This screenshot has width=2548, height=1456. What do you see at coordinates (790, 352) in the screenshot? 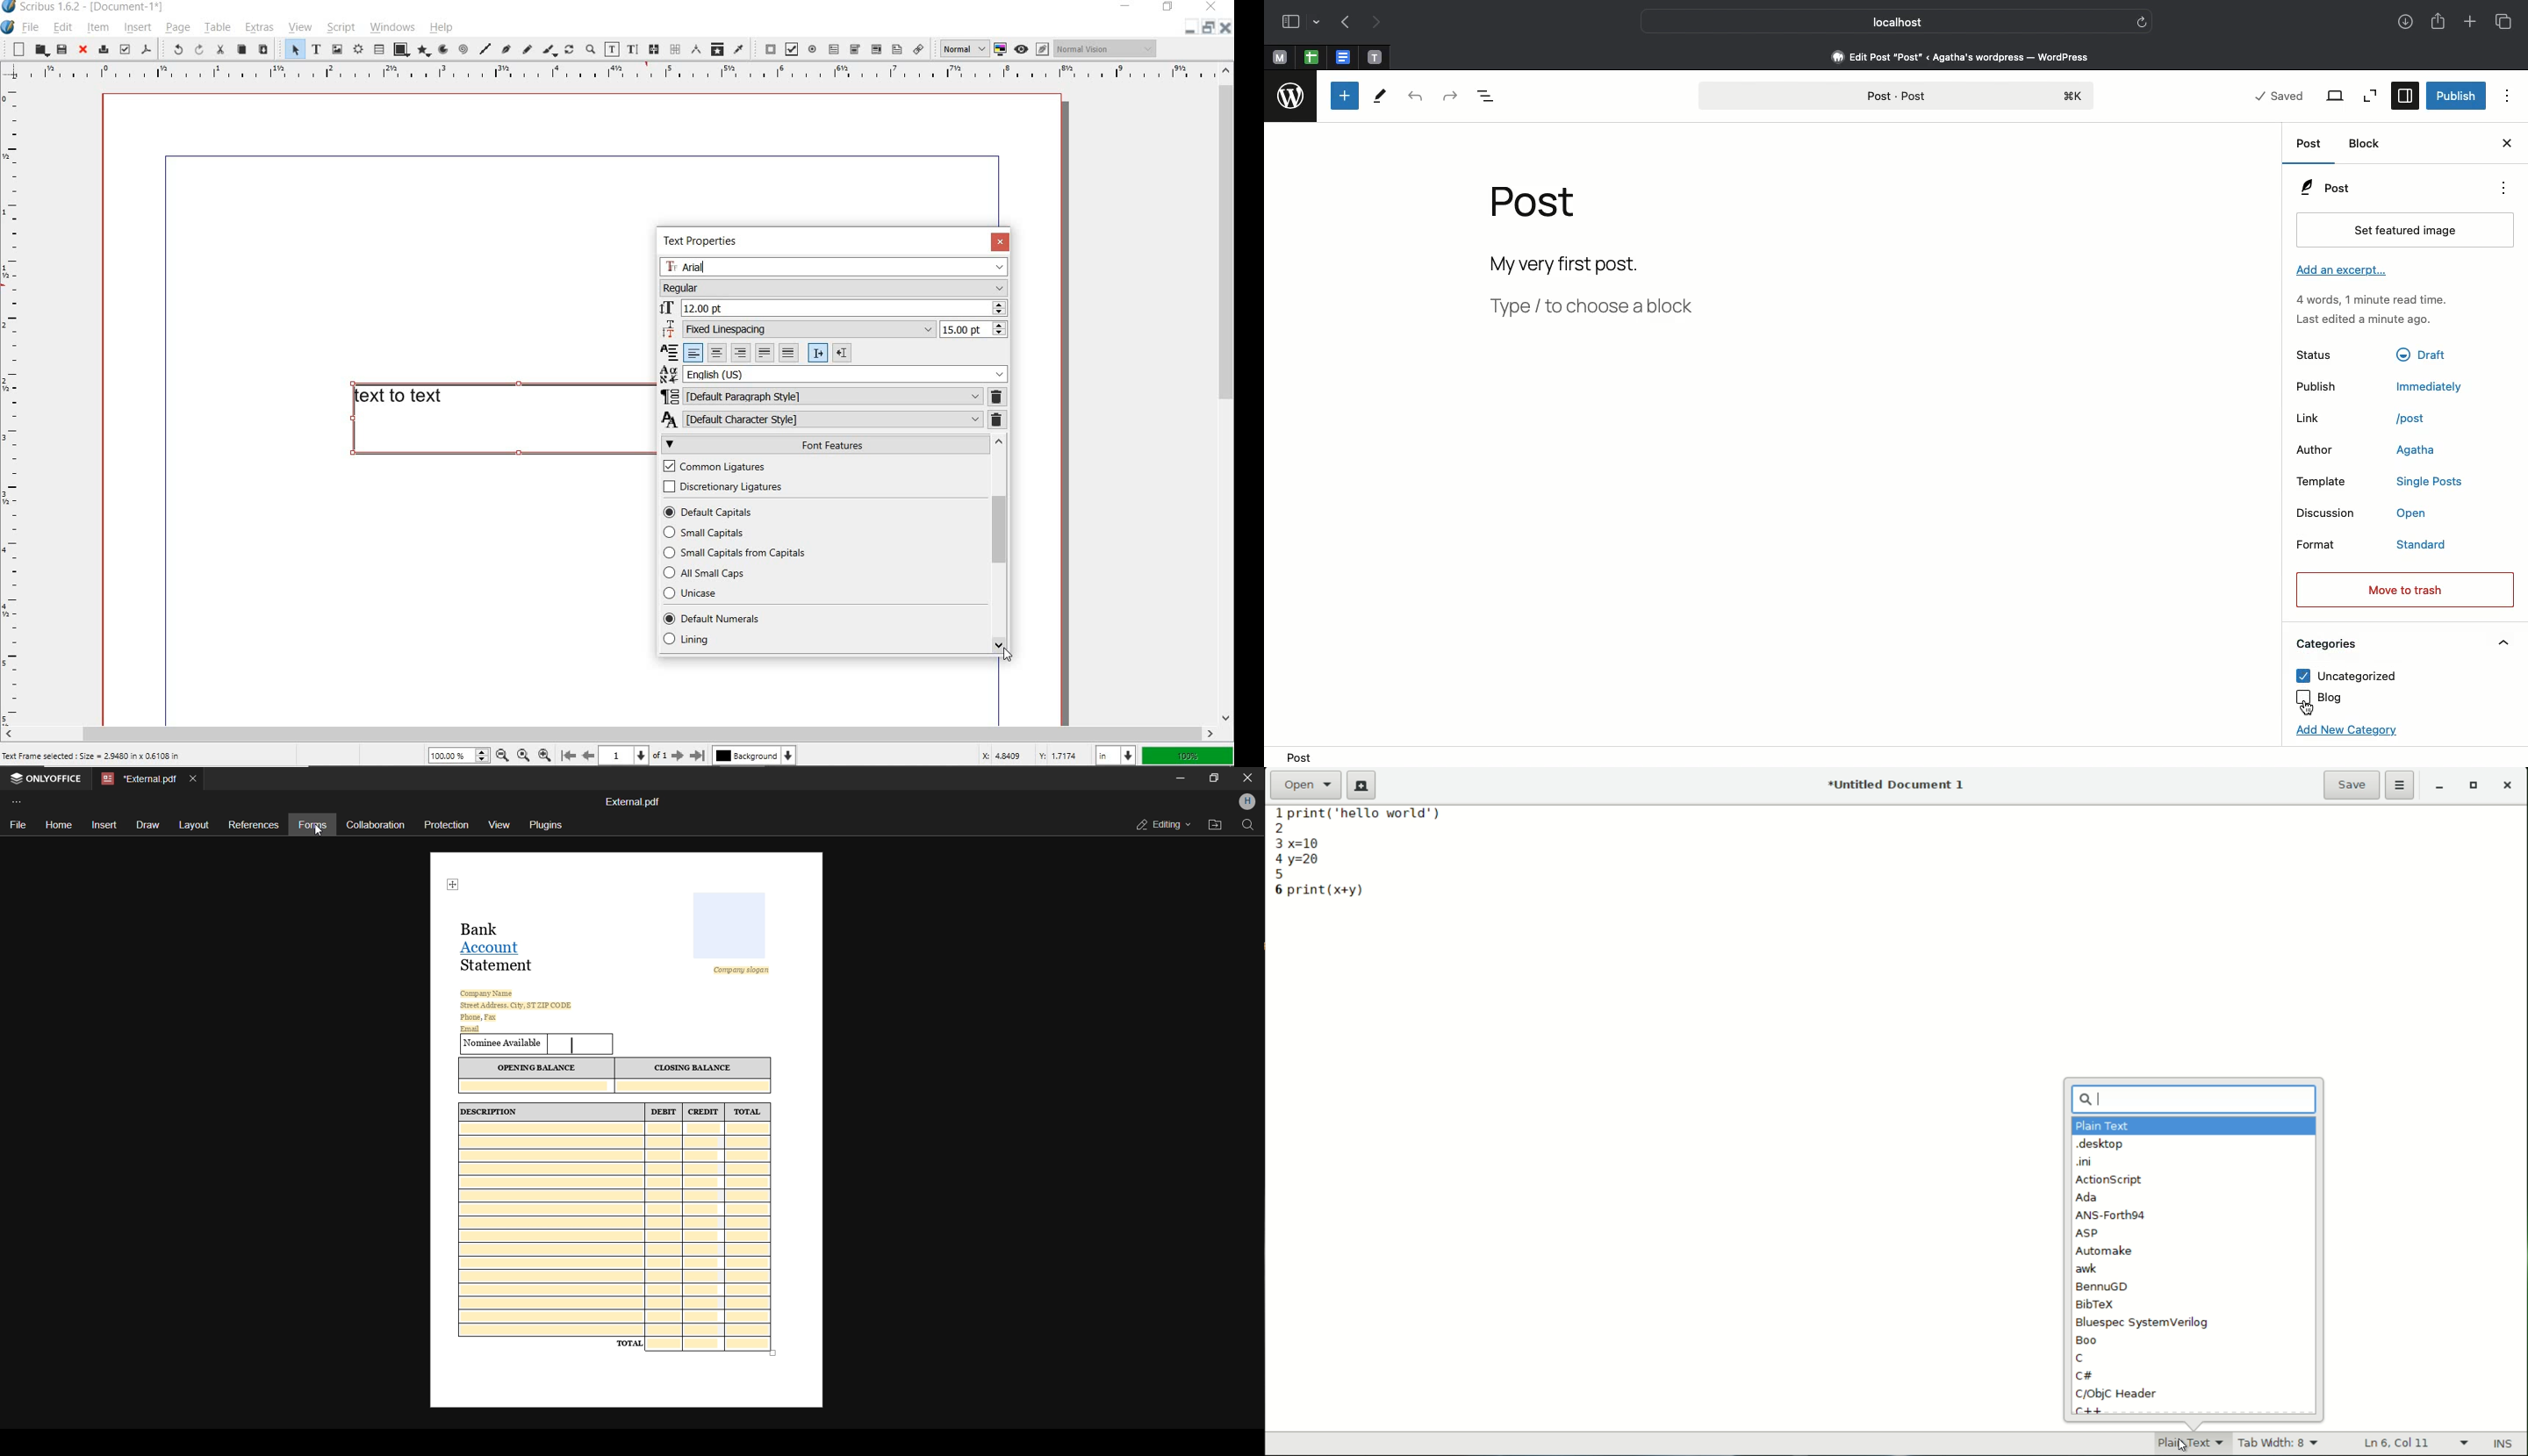
I see `Forced justified` at bounding box center [790, 352].